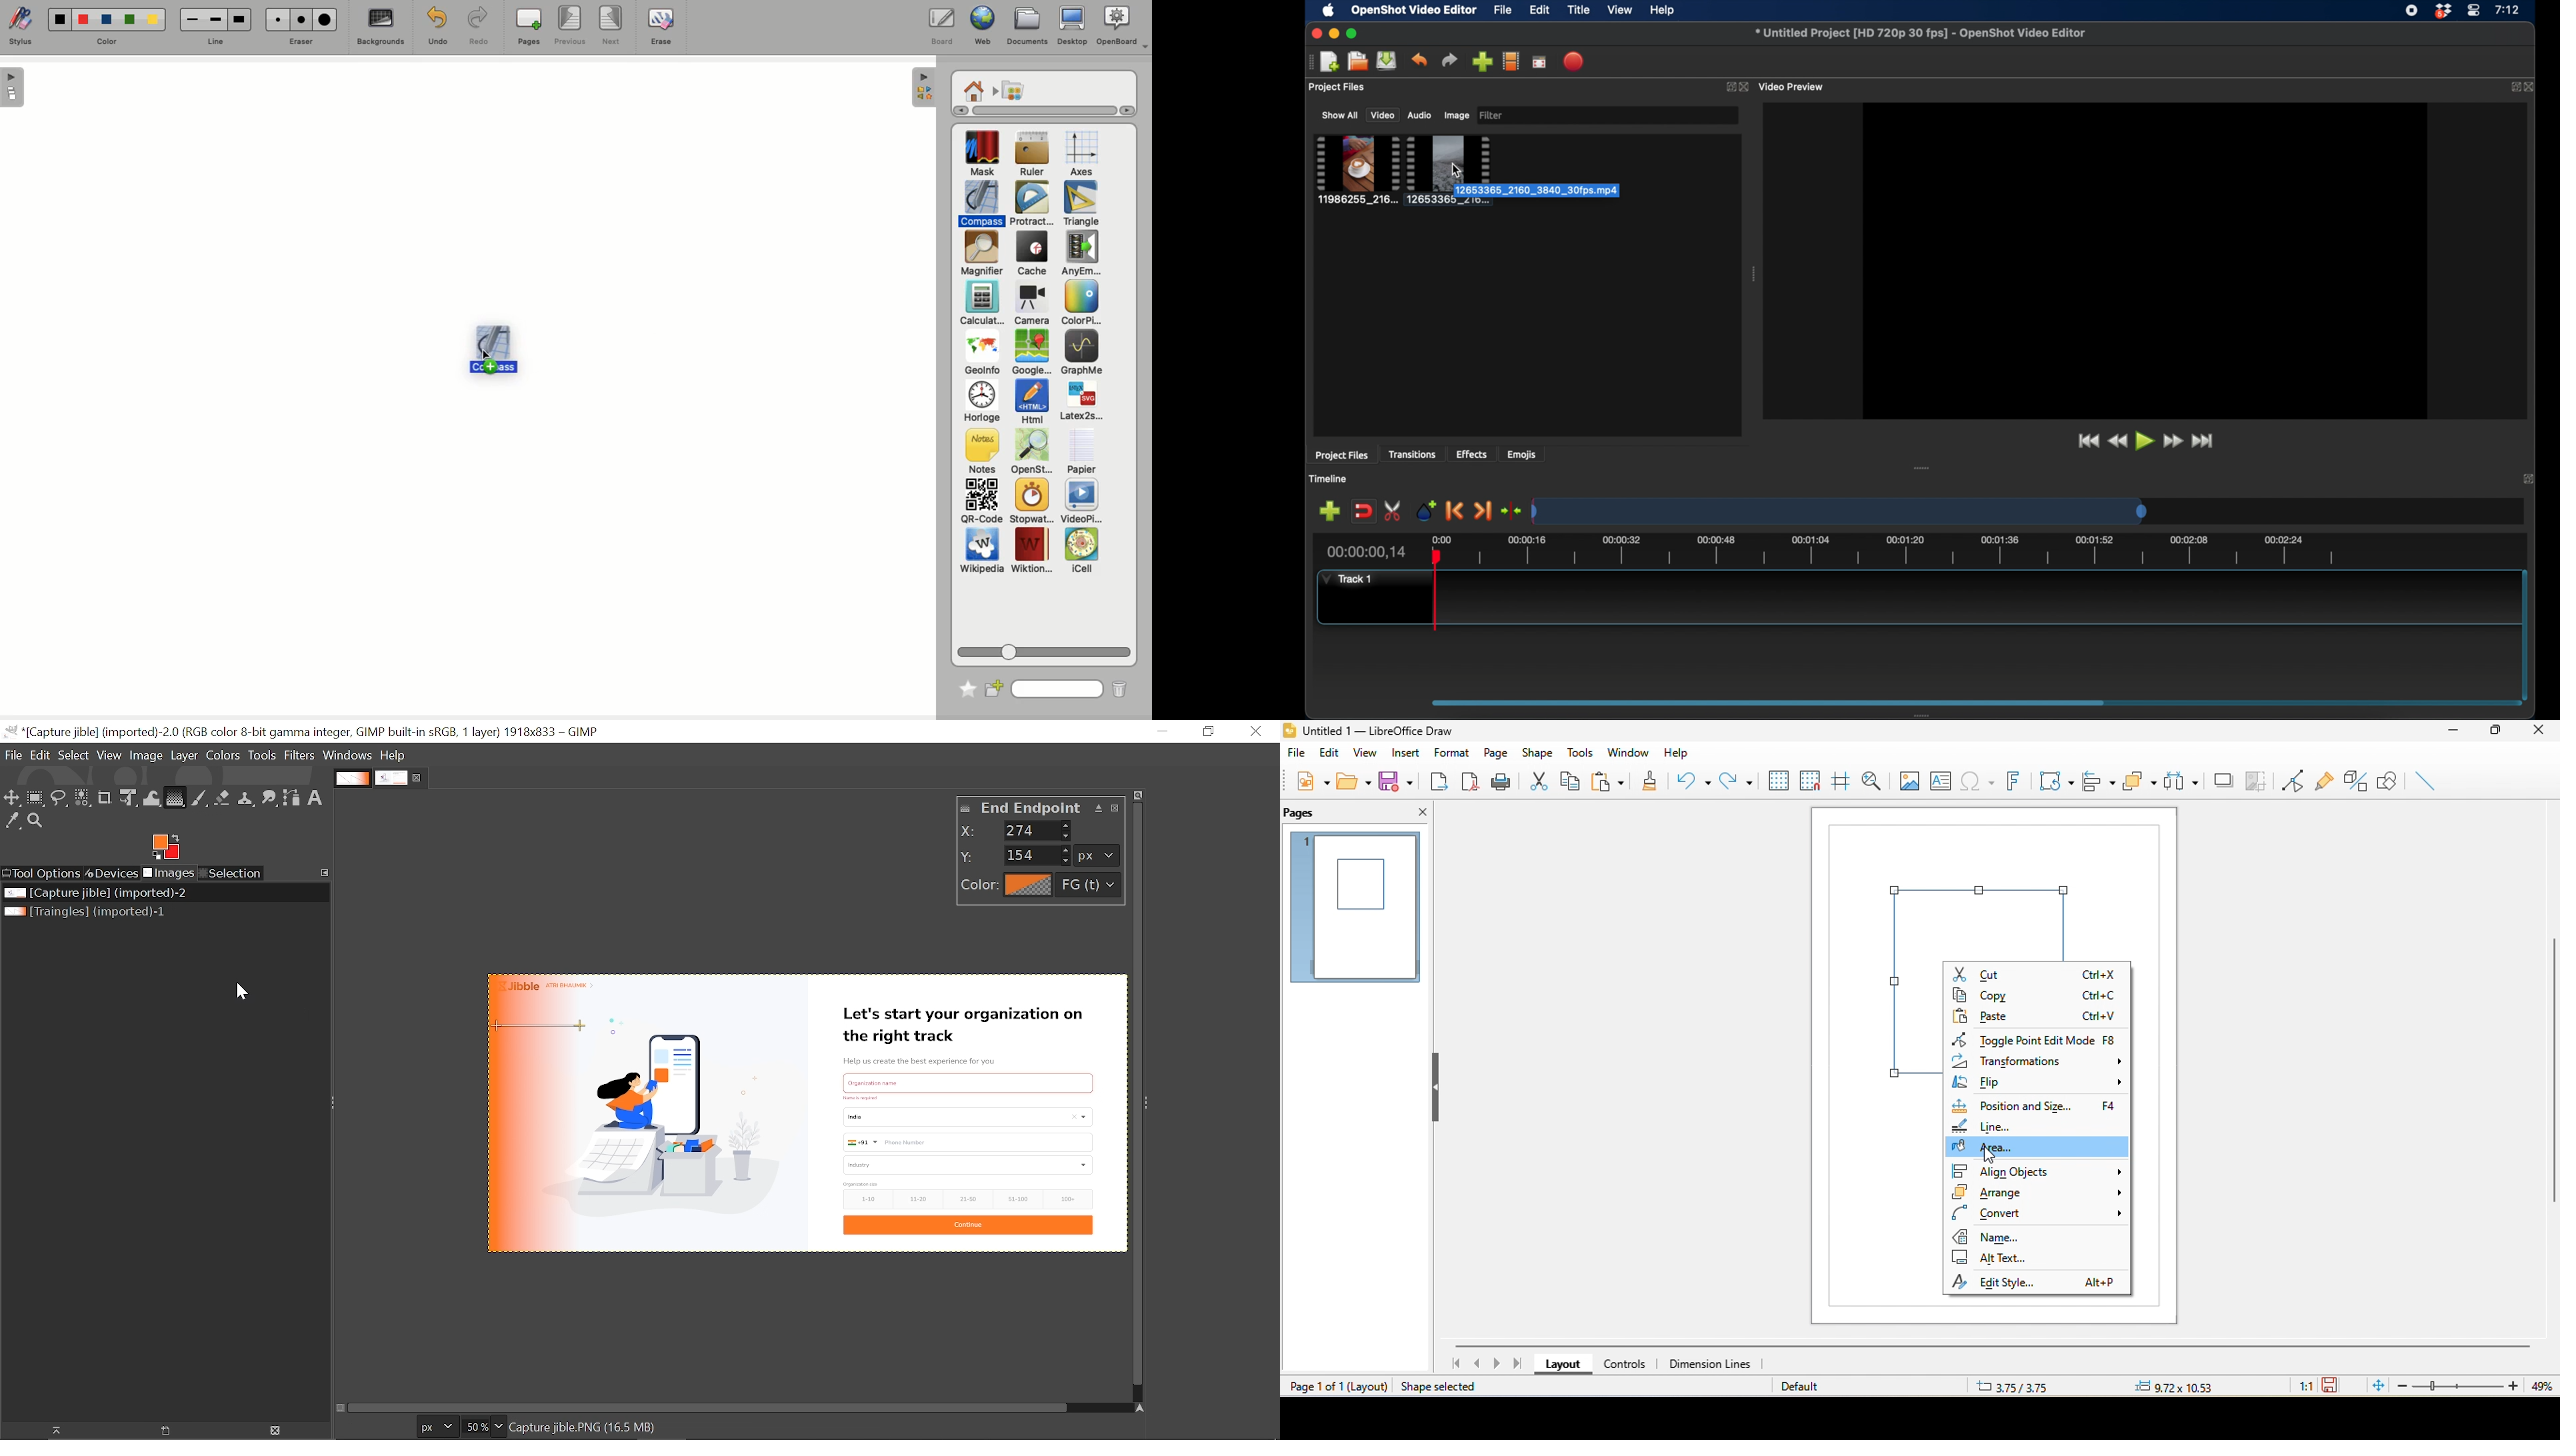 The height and width of the screenshot is (1456, 2576). I want to click on view, so click(1367, 756).